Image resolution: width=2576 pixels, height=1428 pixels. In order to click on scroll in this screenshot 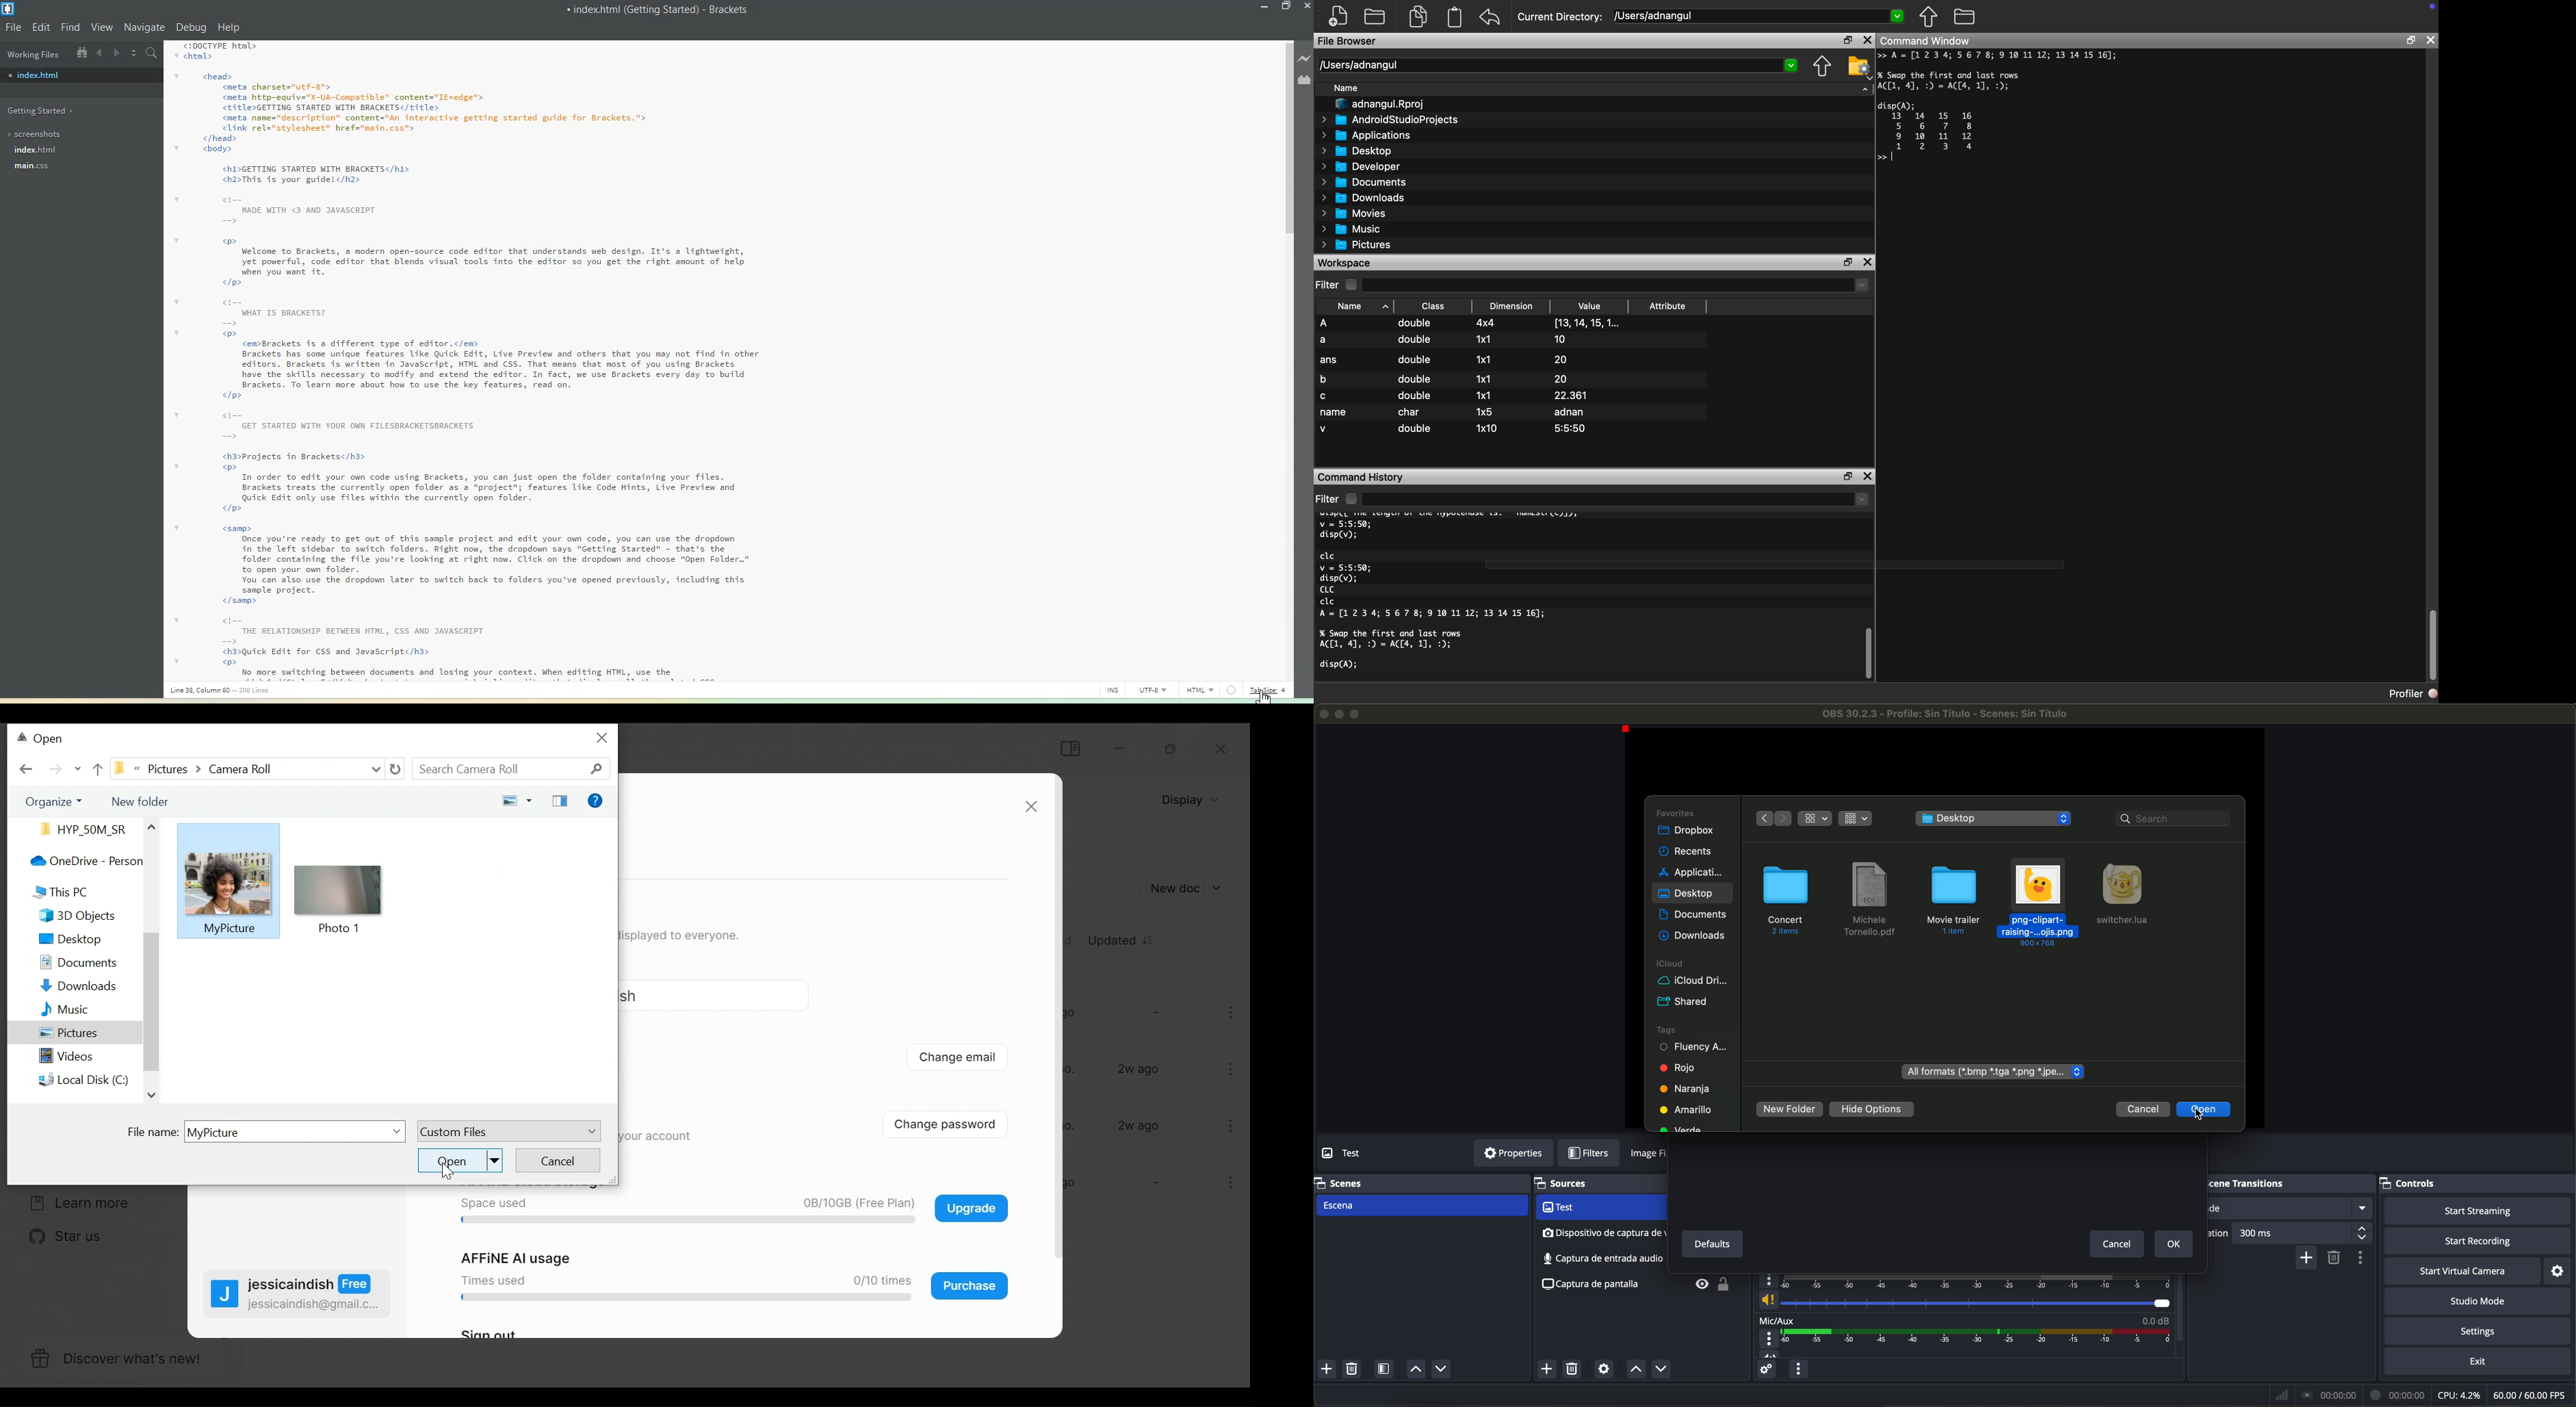, I will do `click(152, 1000)`.